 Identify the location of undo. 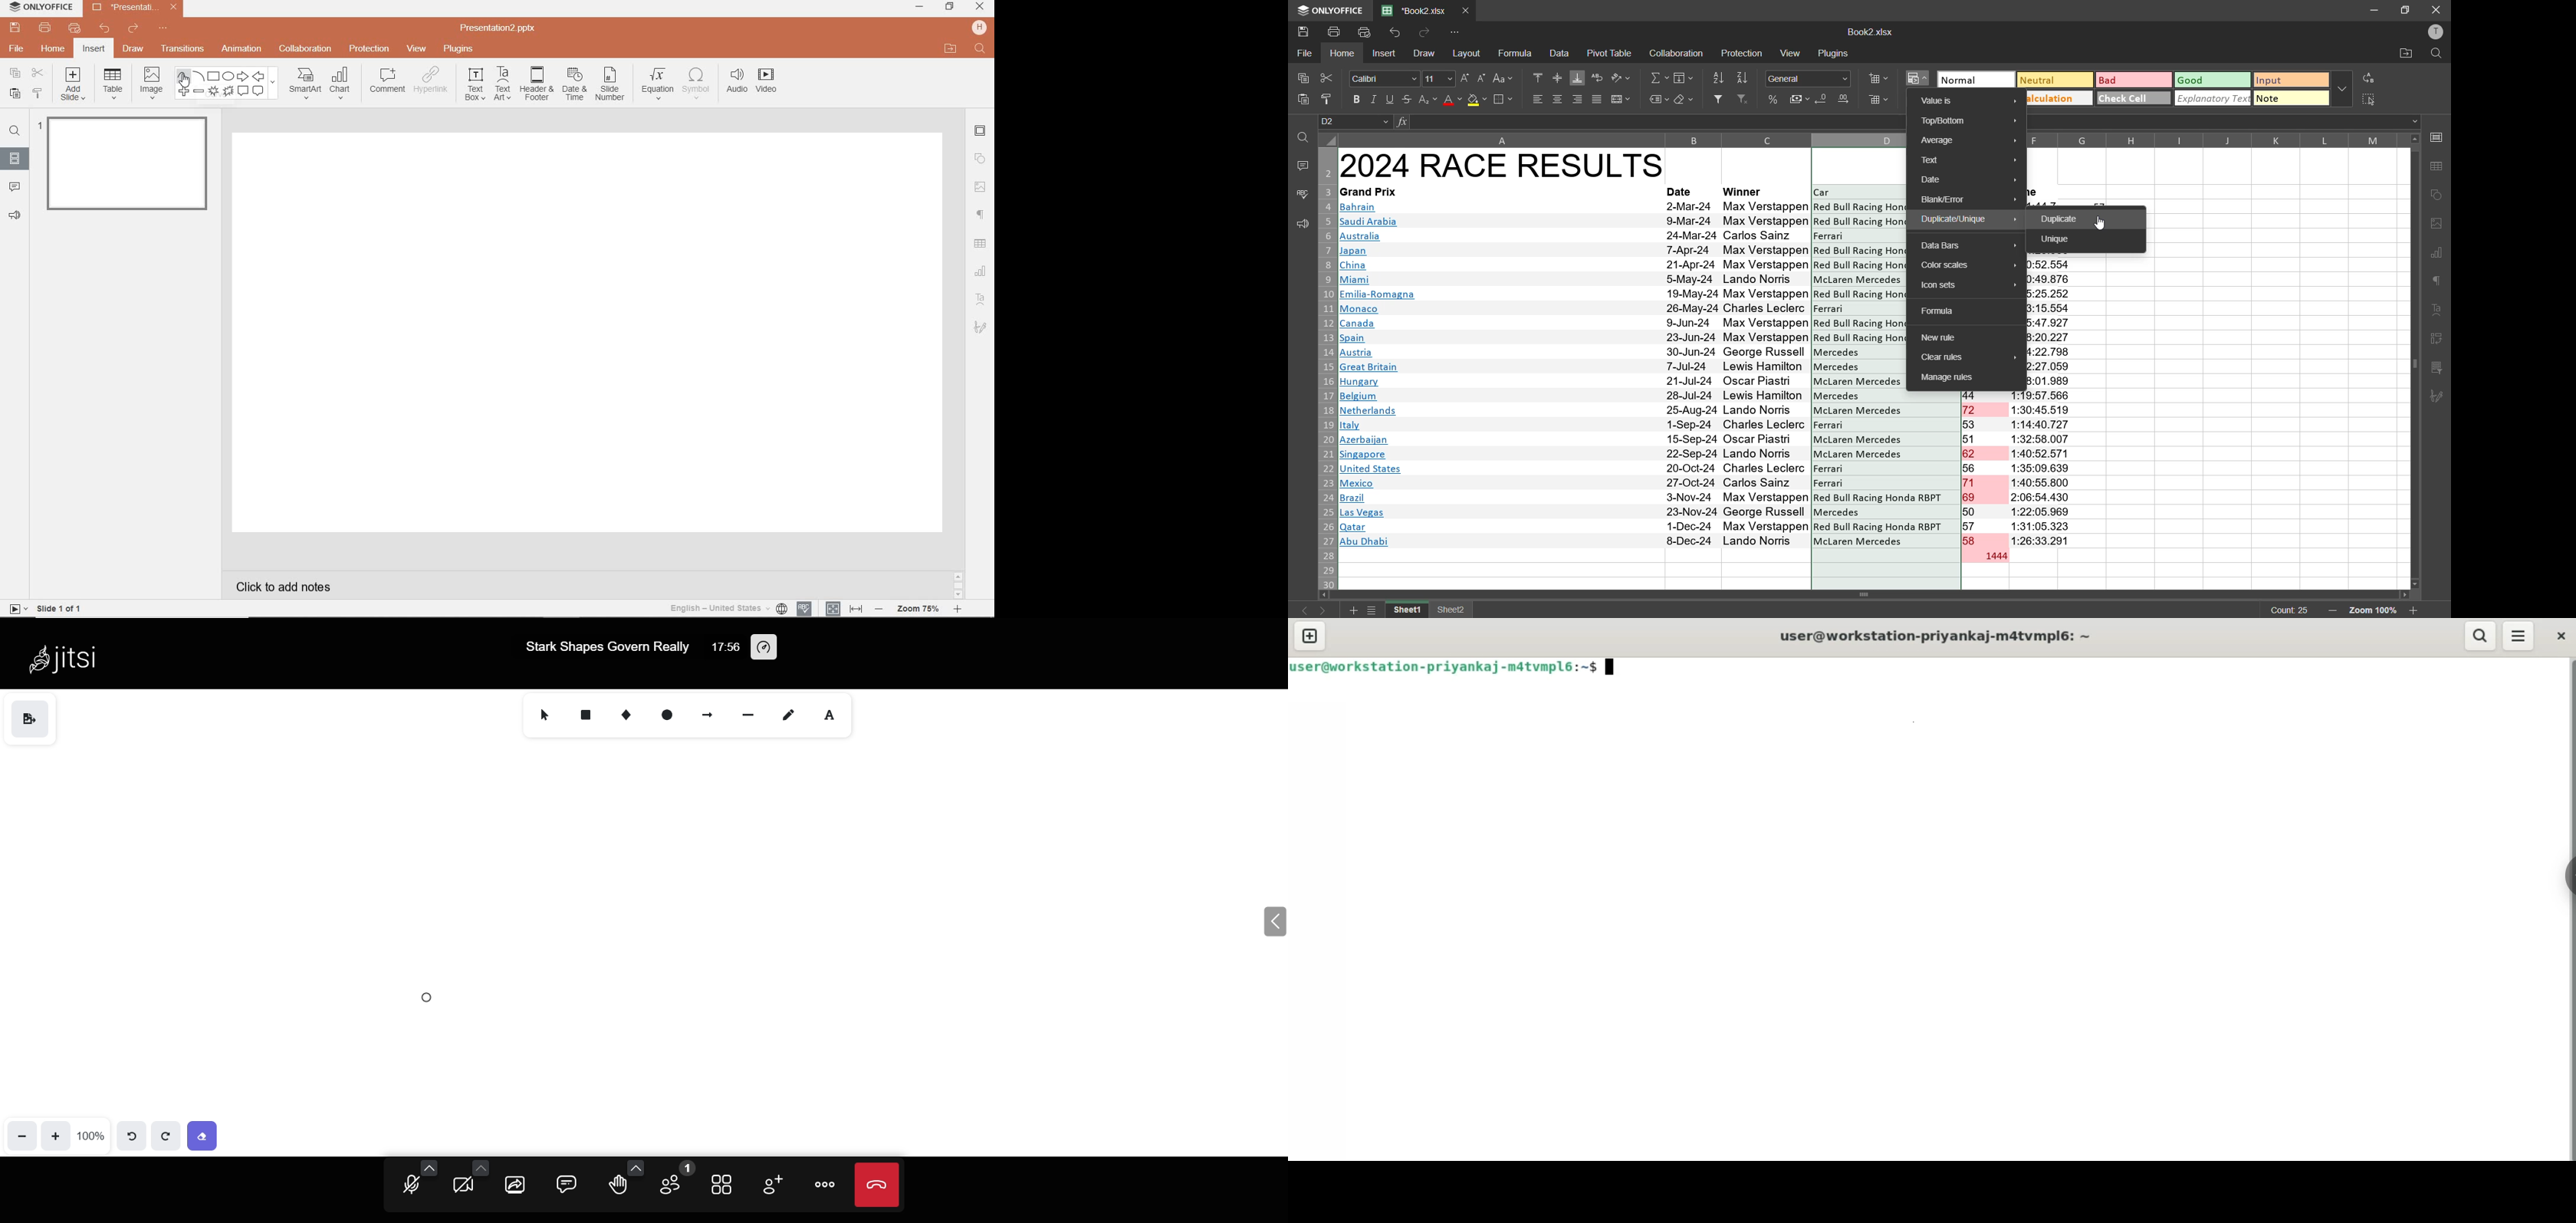
(1398, 33).